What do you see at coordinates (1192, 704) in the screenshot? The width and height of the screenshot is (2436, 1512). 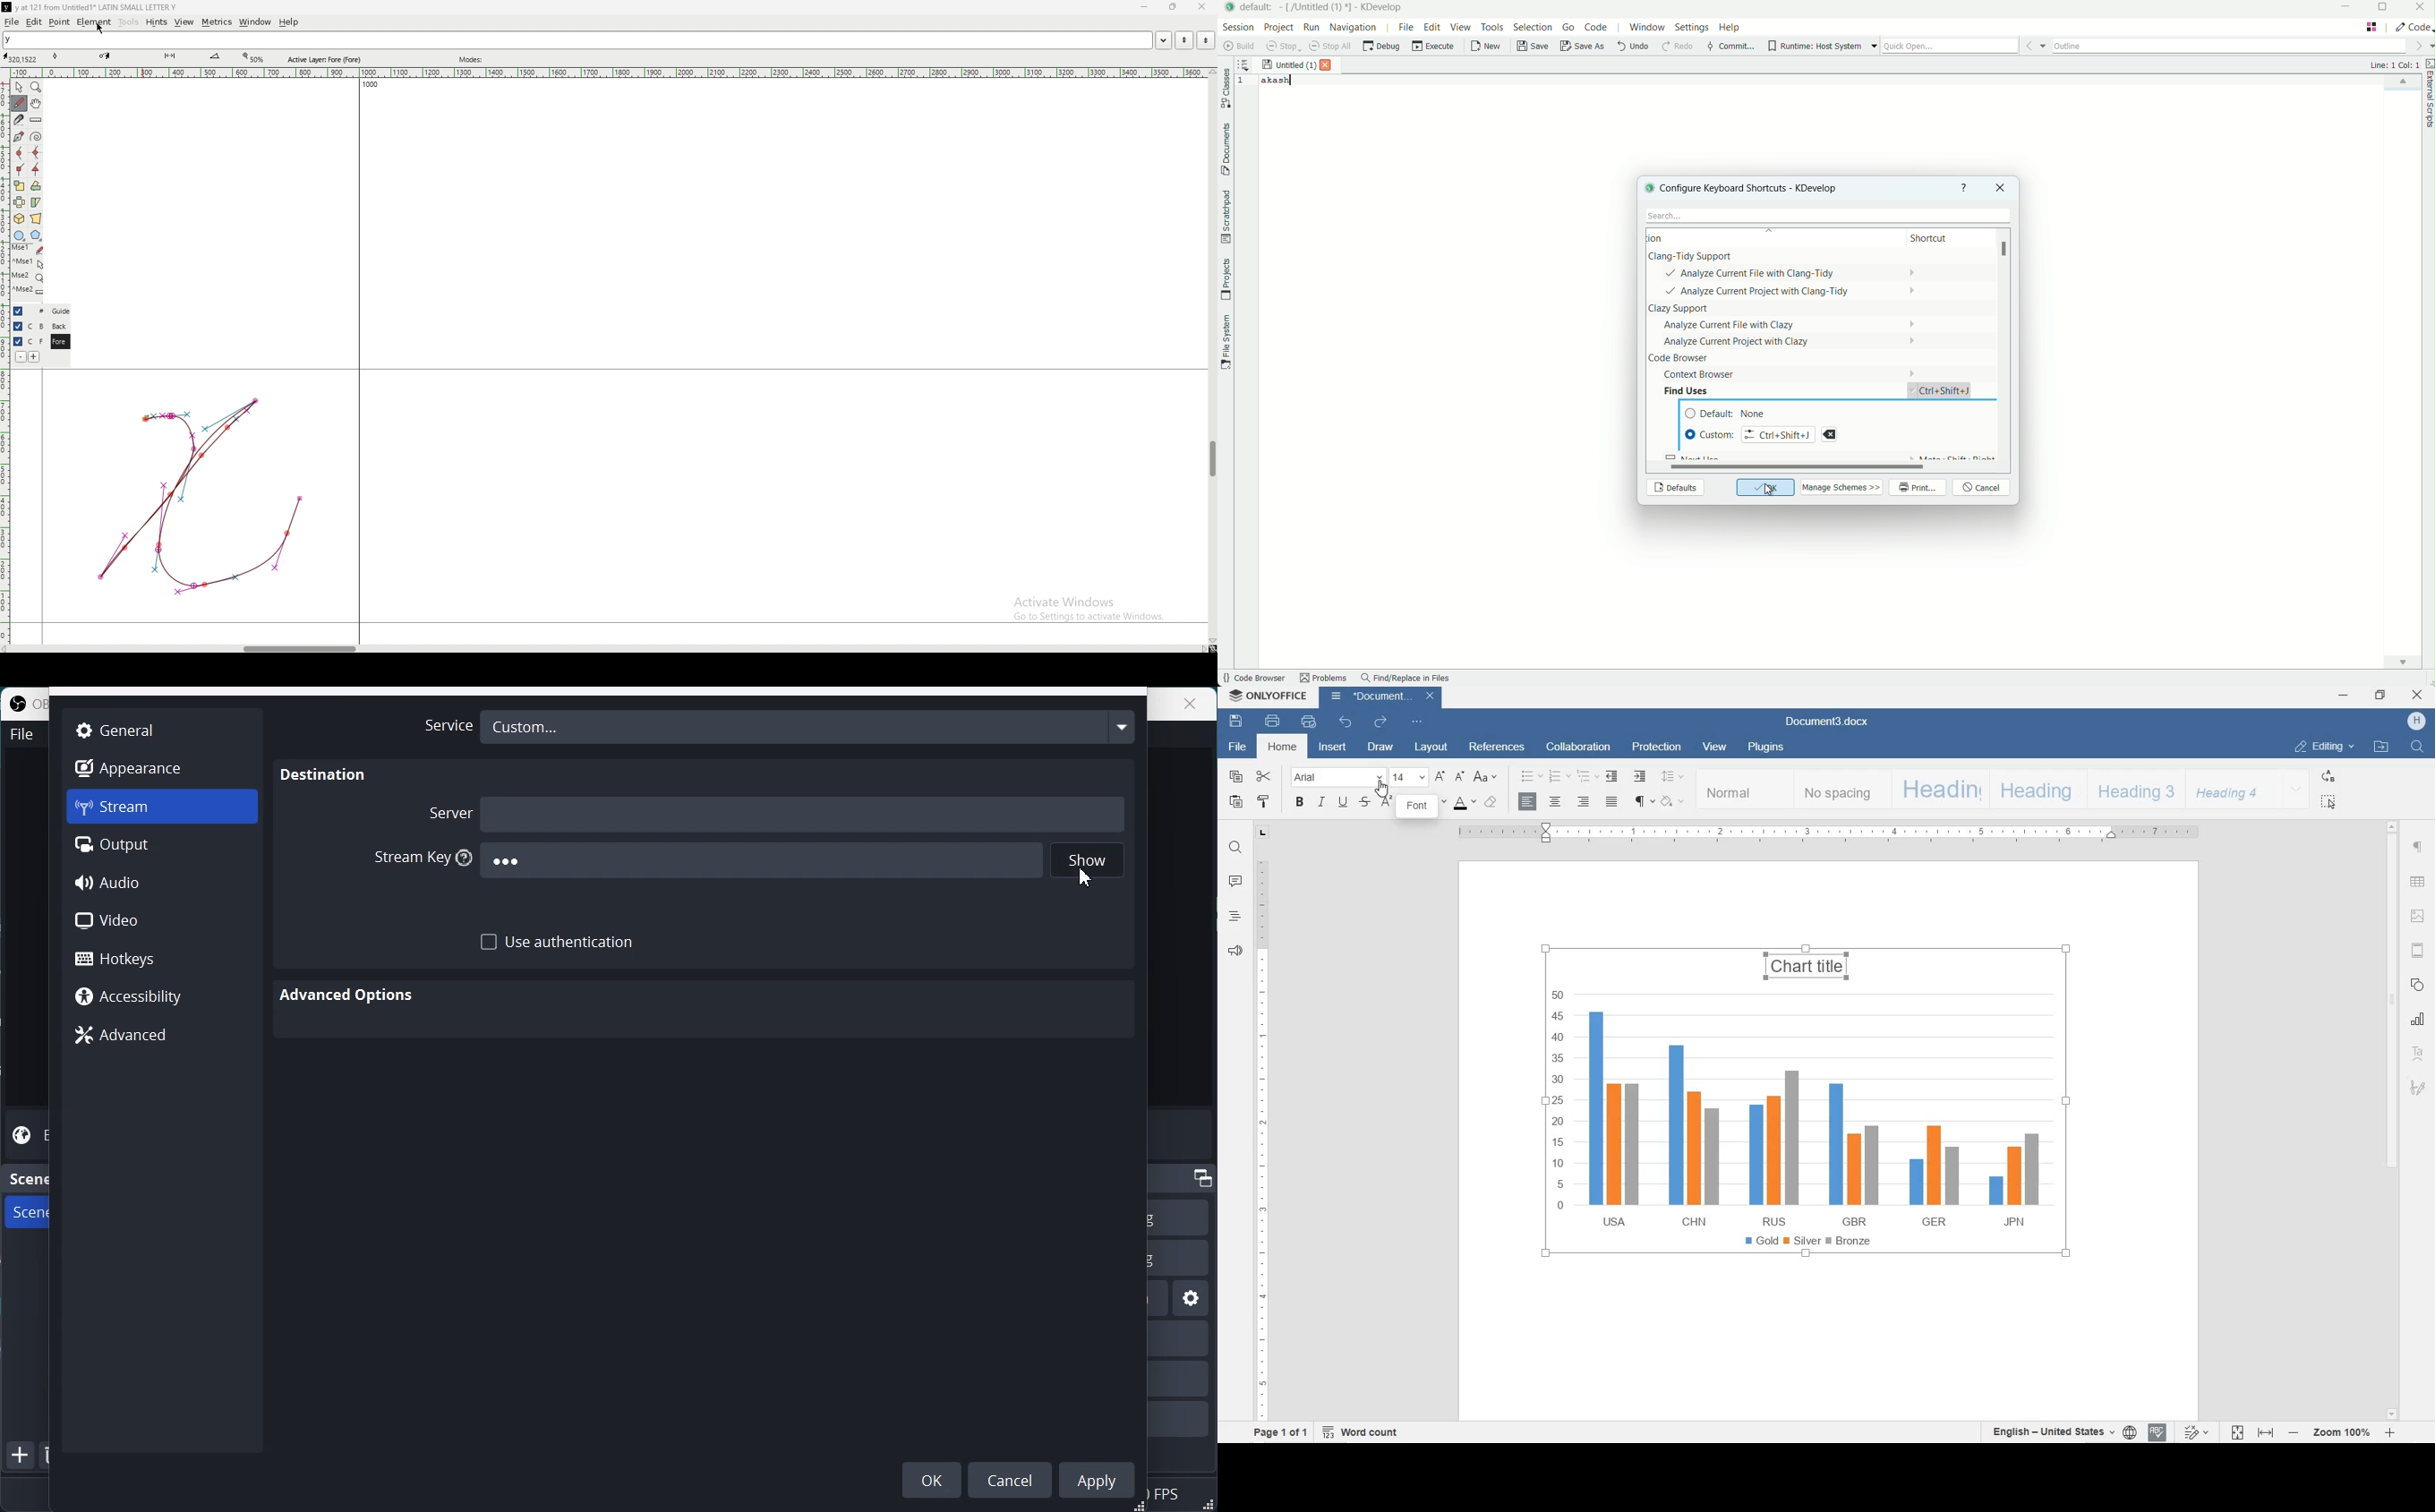 I see `close` at bounding box center [1192, 704].